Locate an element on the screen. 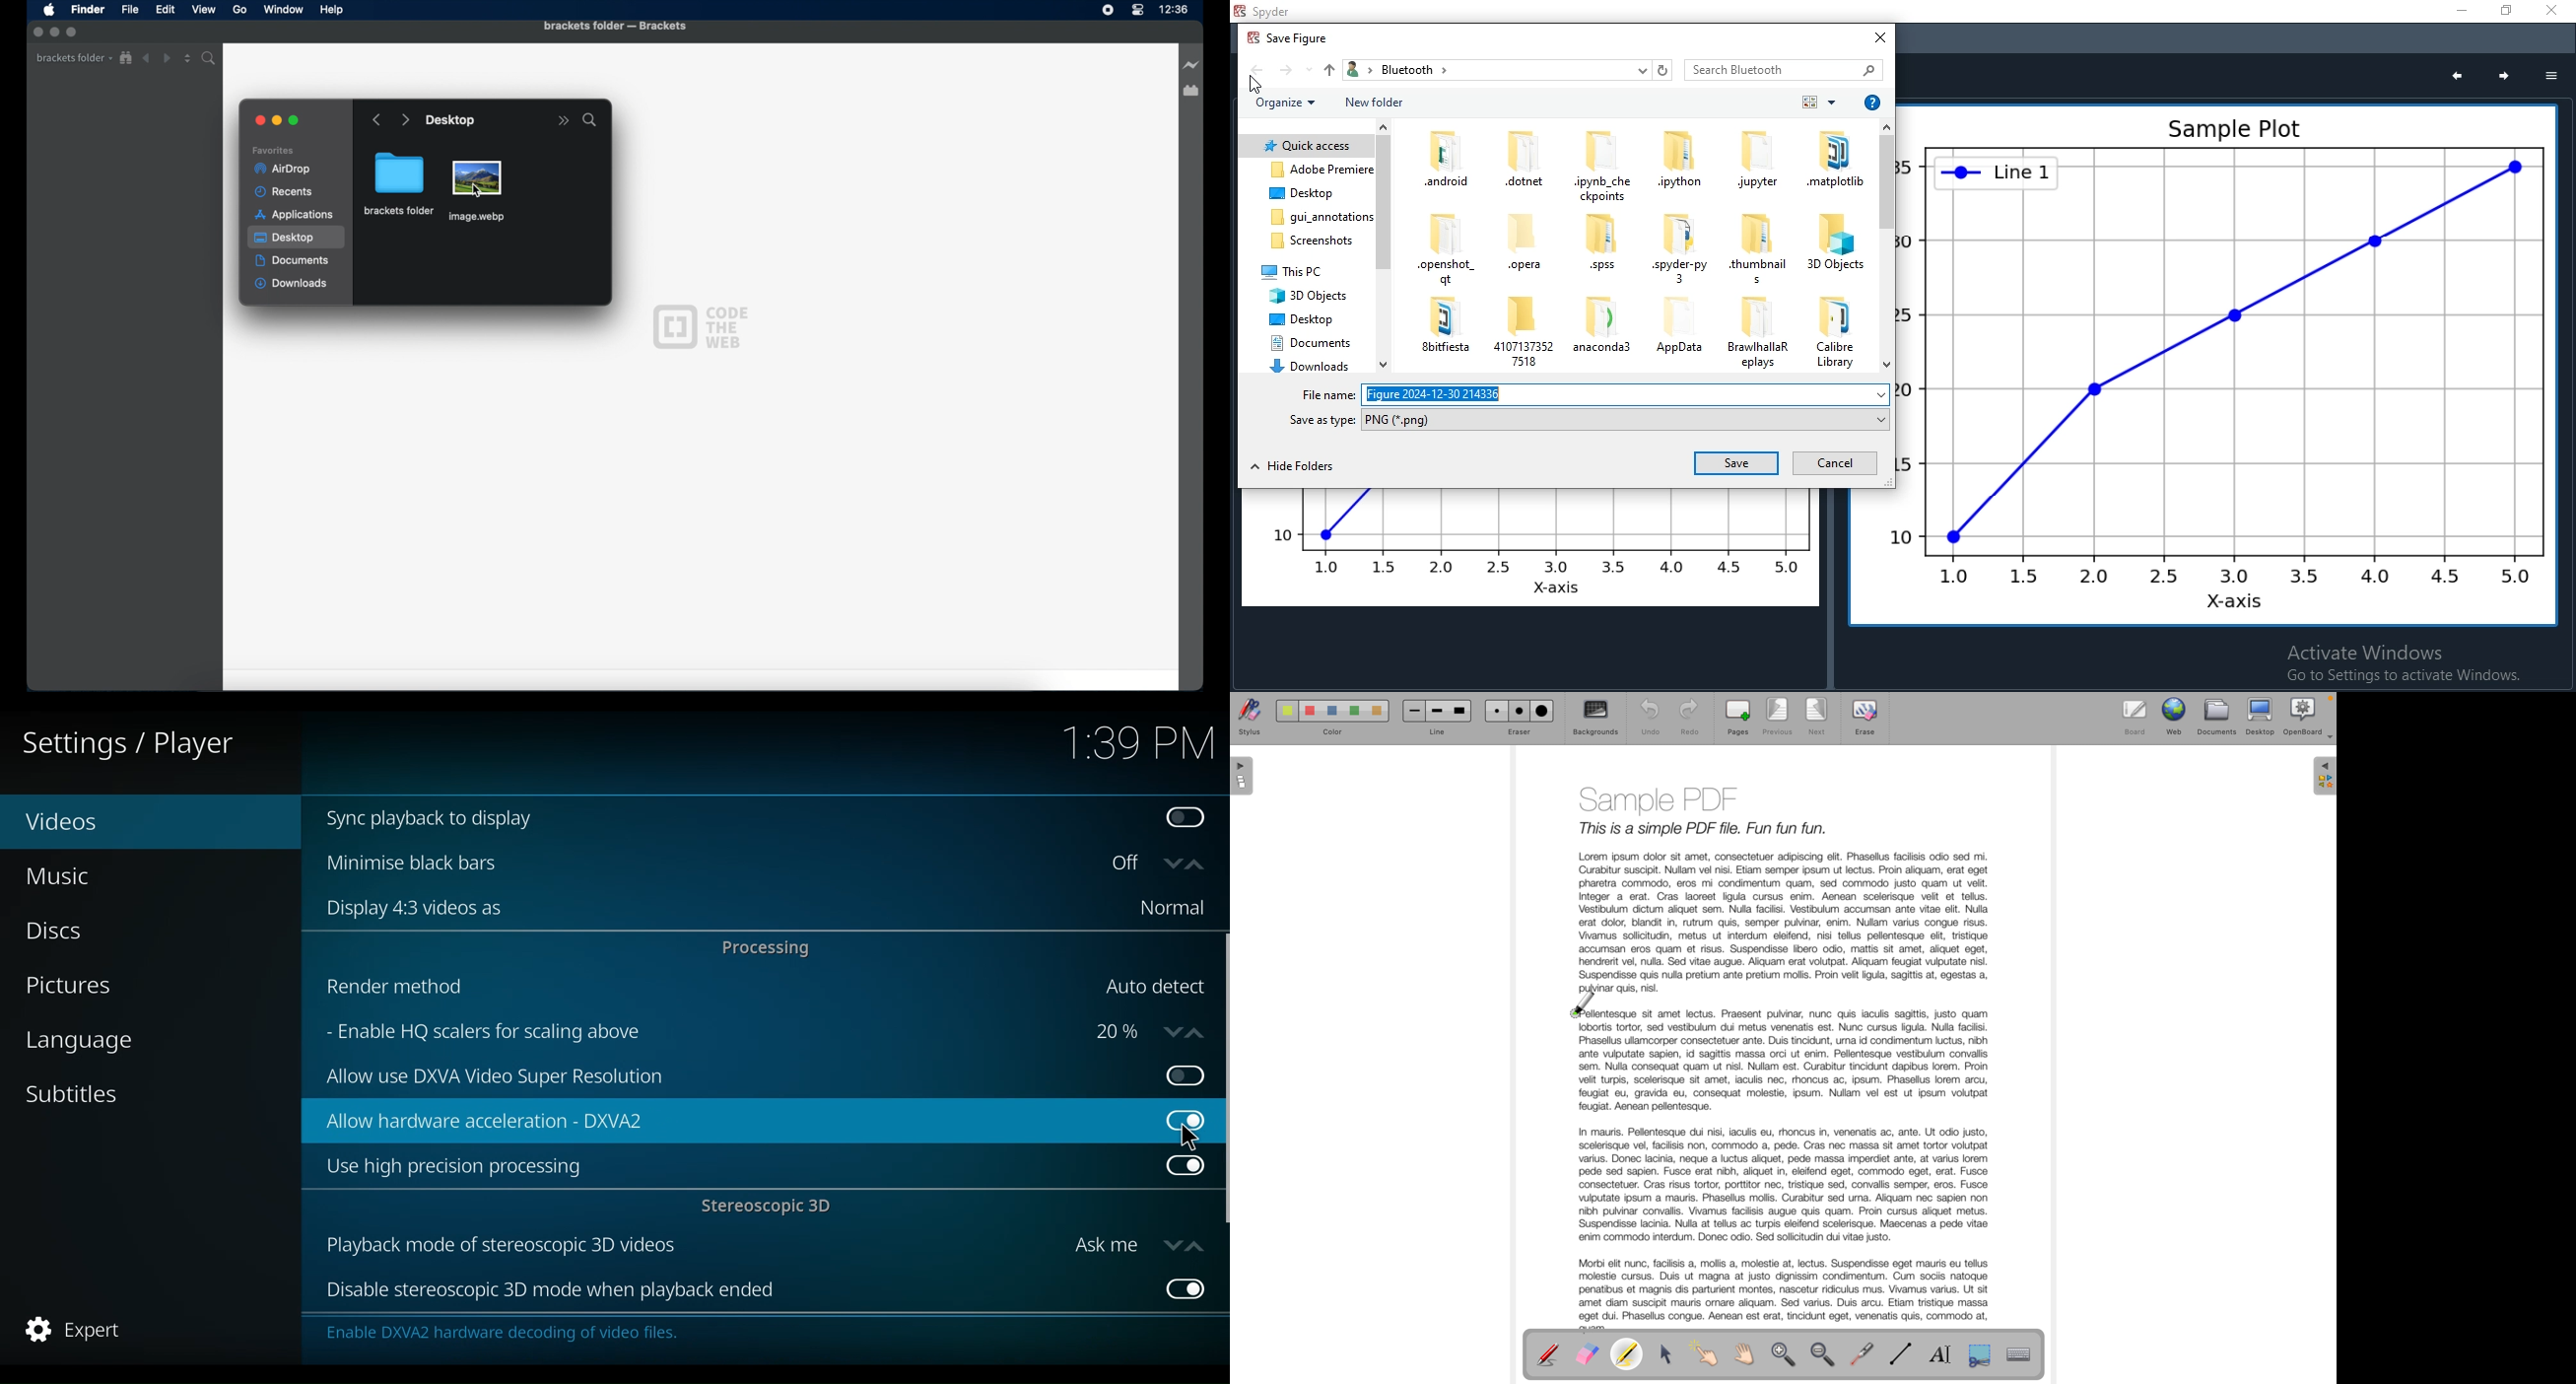 The image size is (2576, 1400). Auto detect is located at coordinates (1154, 987).